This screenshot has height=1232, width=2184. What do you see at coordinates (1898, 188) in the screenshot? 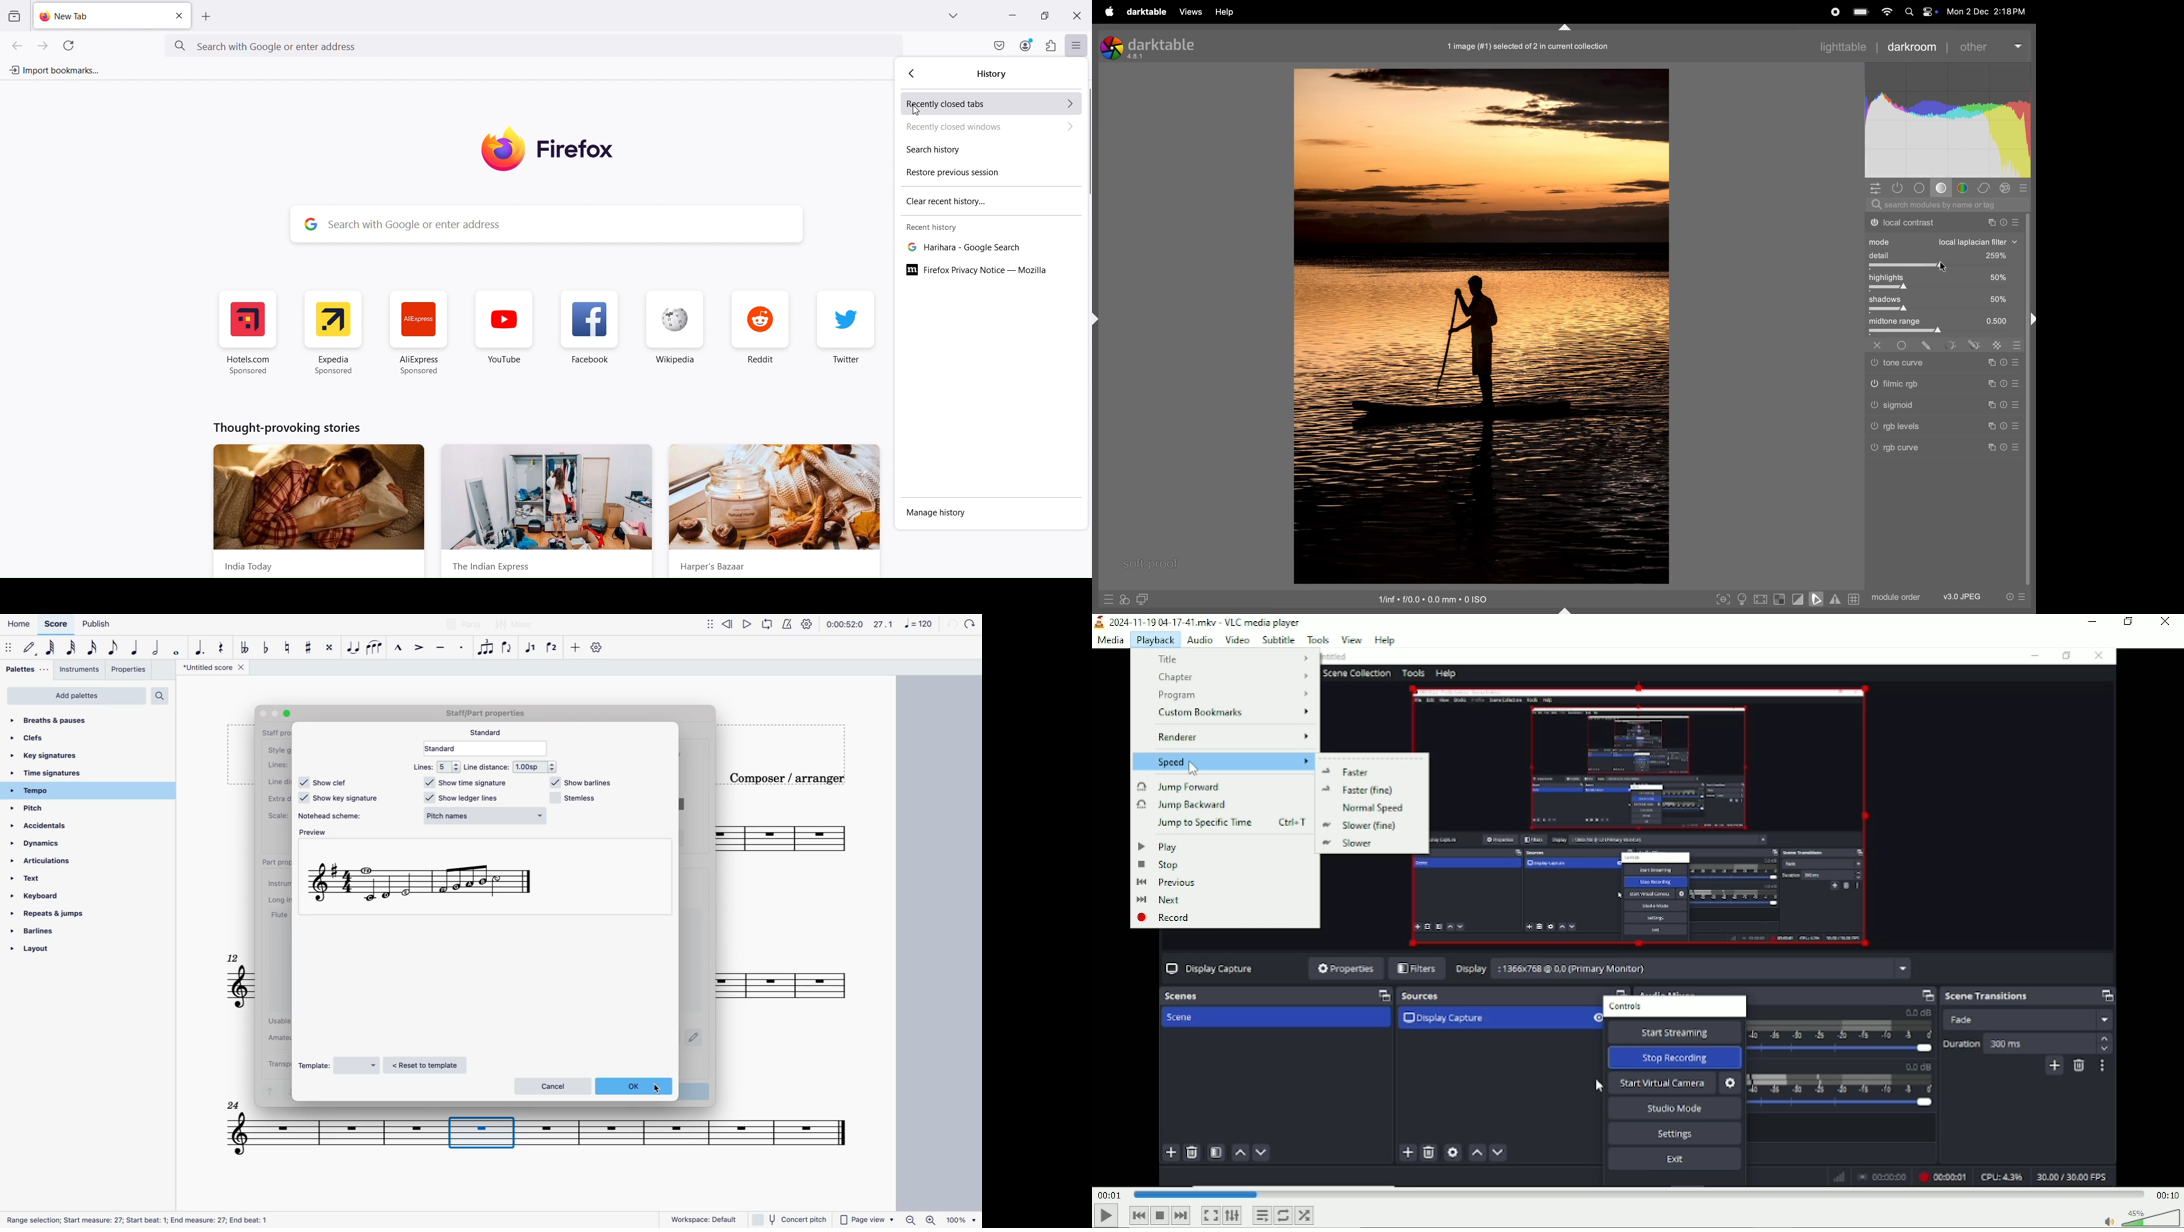
I see `show only active modules` at bounding box center [1898, 188].